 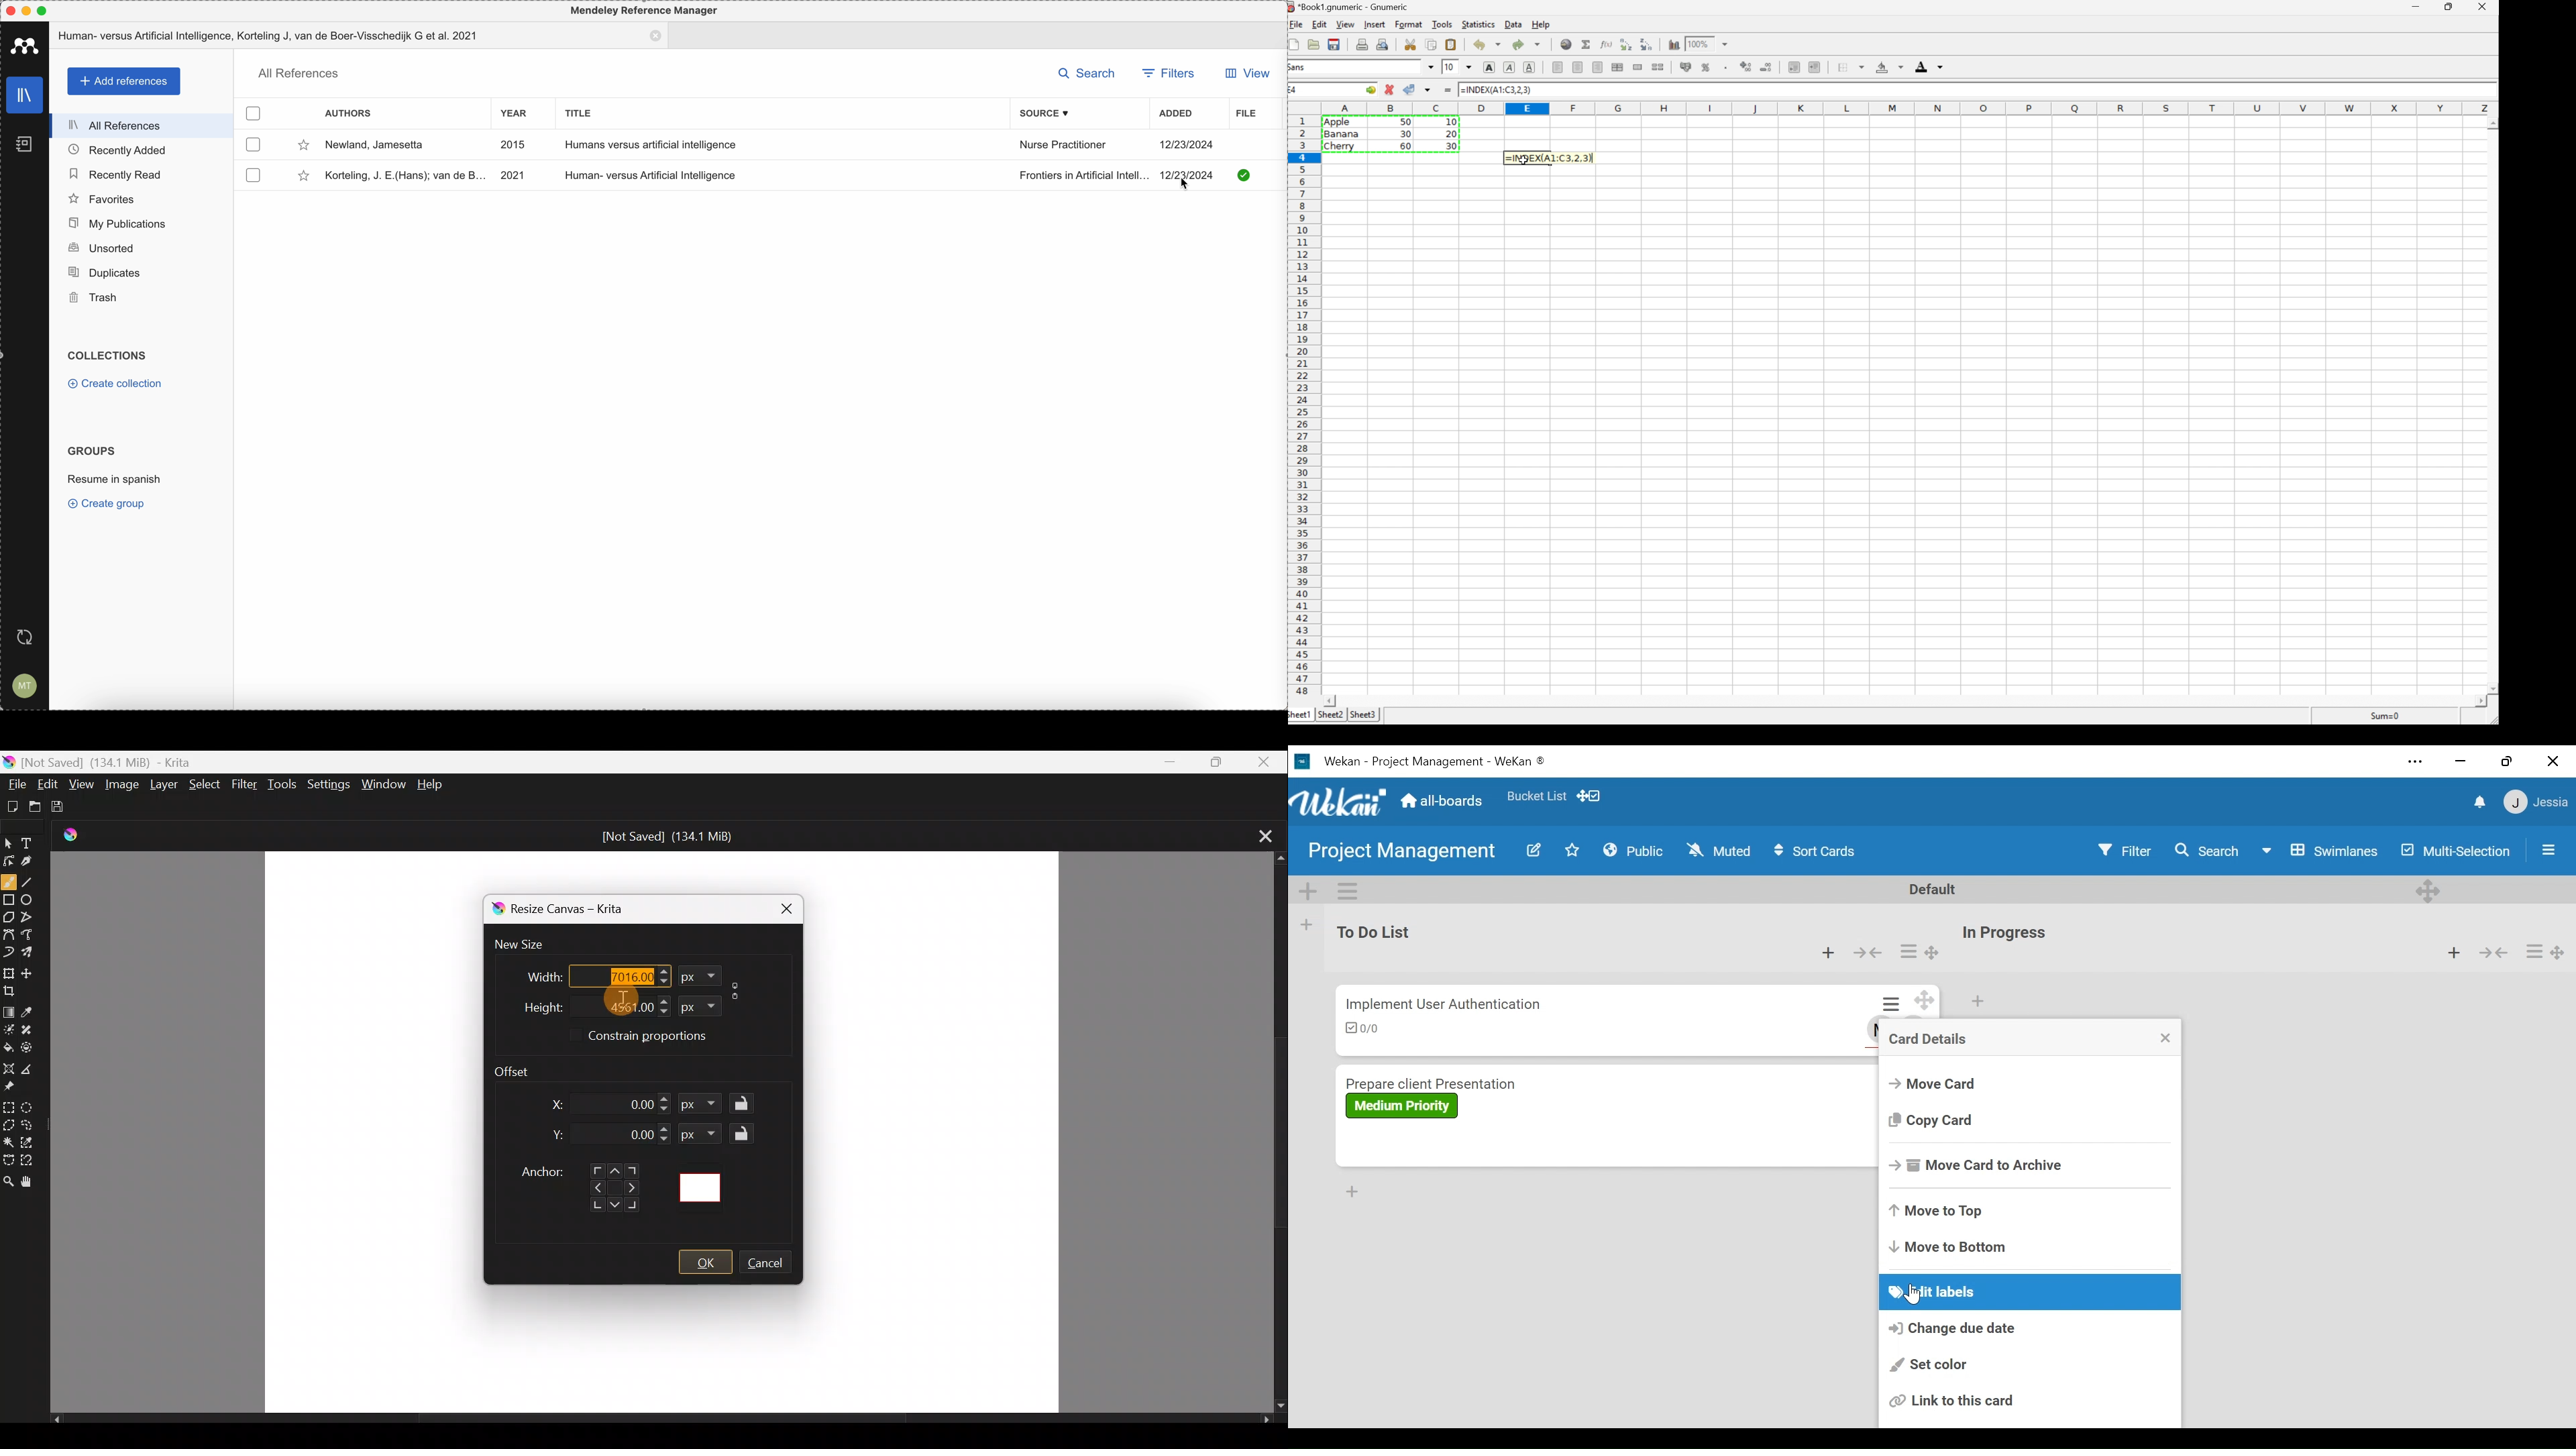 I want to click on account setting, so click(x=25, y=685).